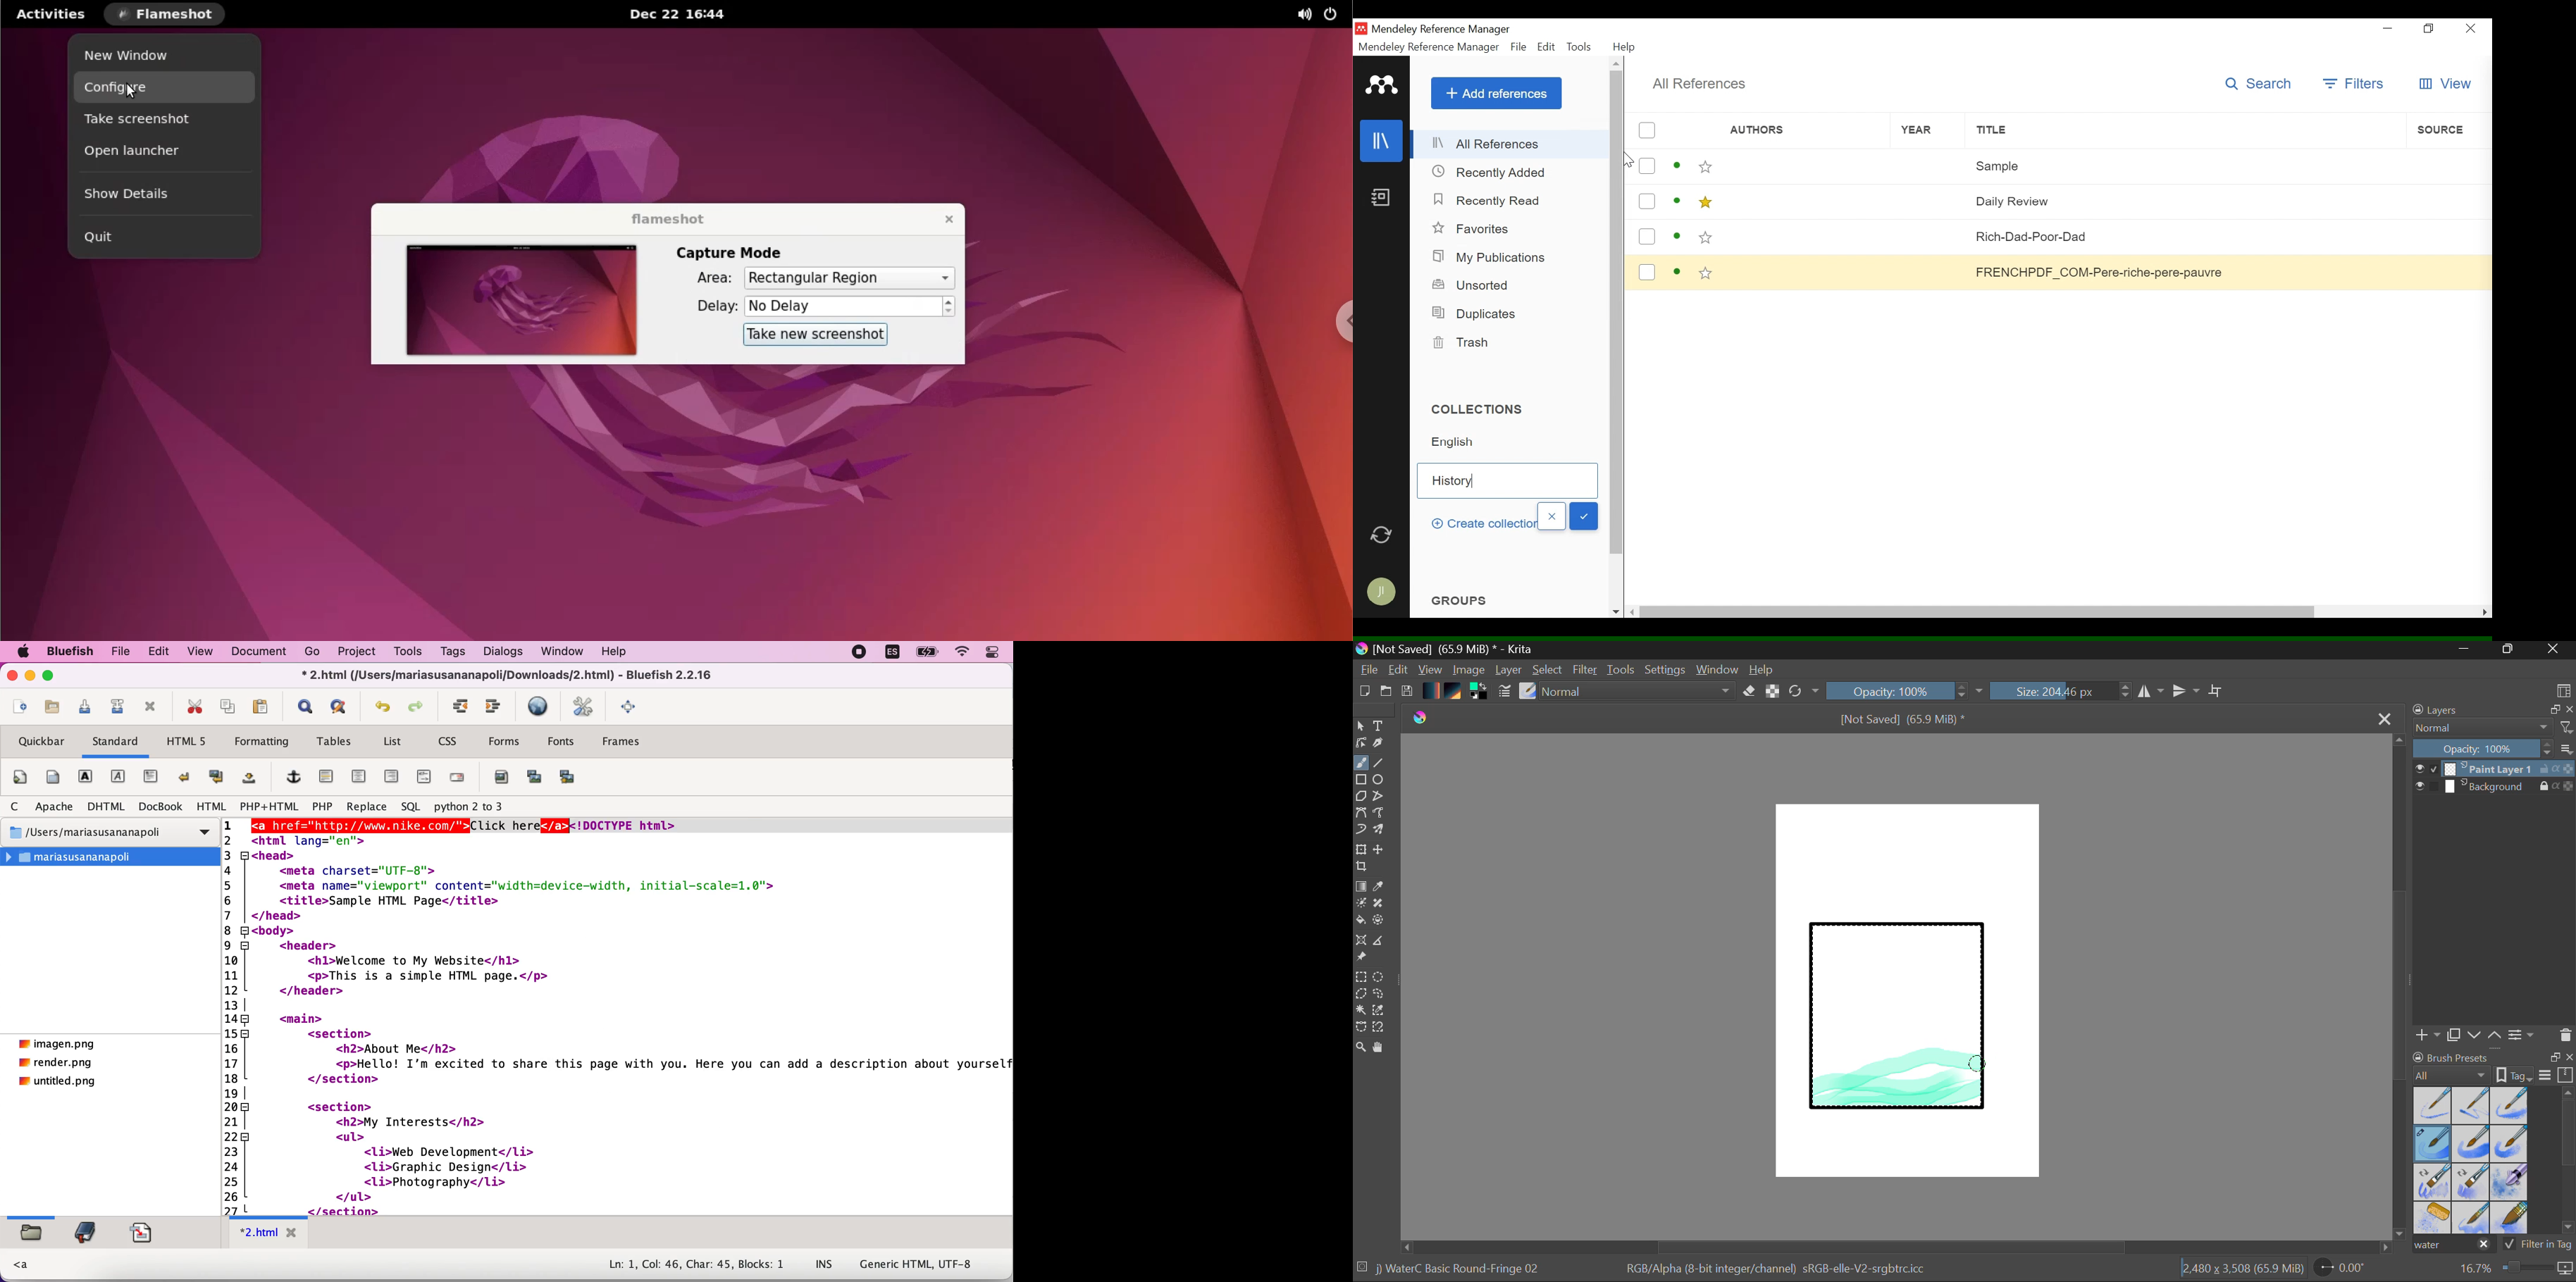  What do you see at coordinates (2387, 718) in the screenshot?
I see `Close` at bounding box center [2387, 718].